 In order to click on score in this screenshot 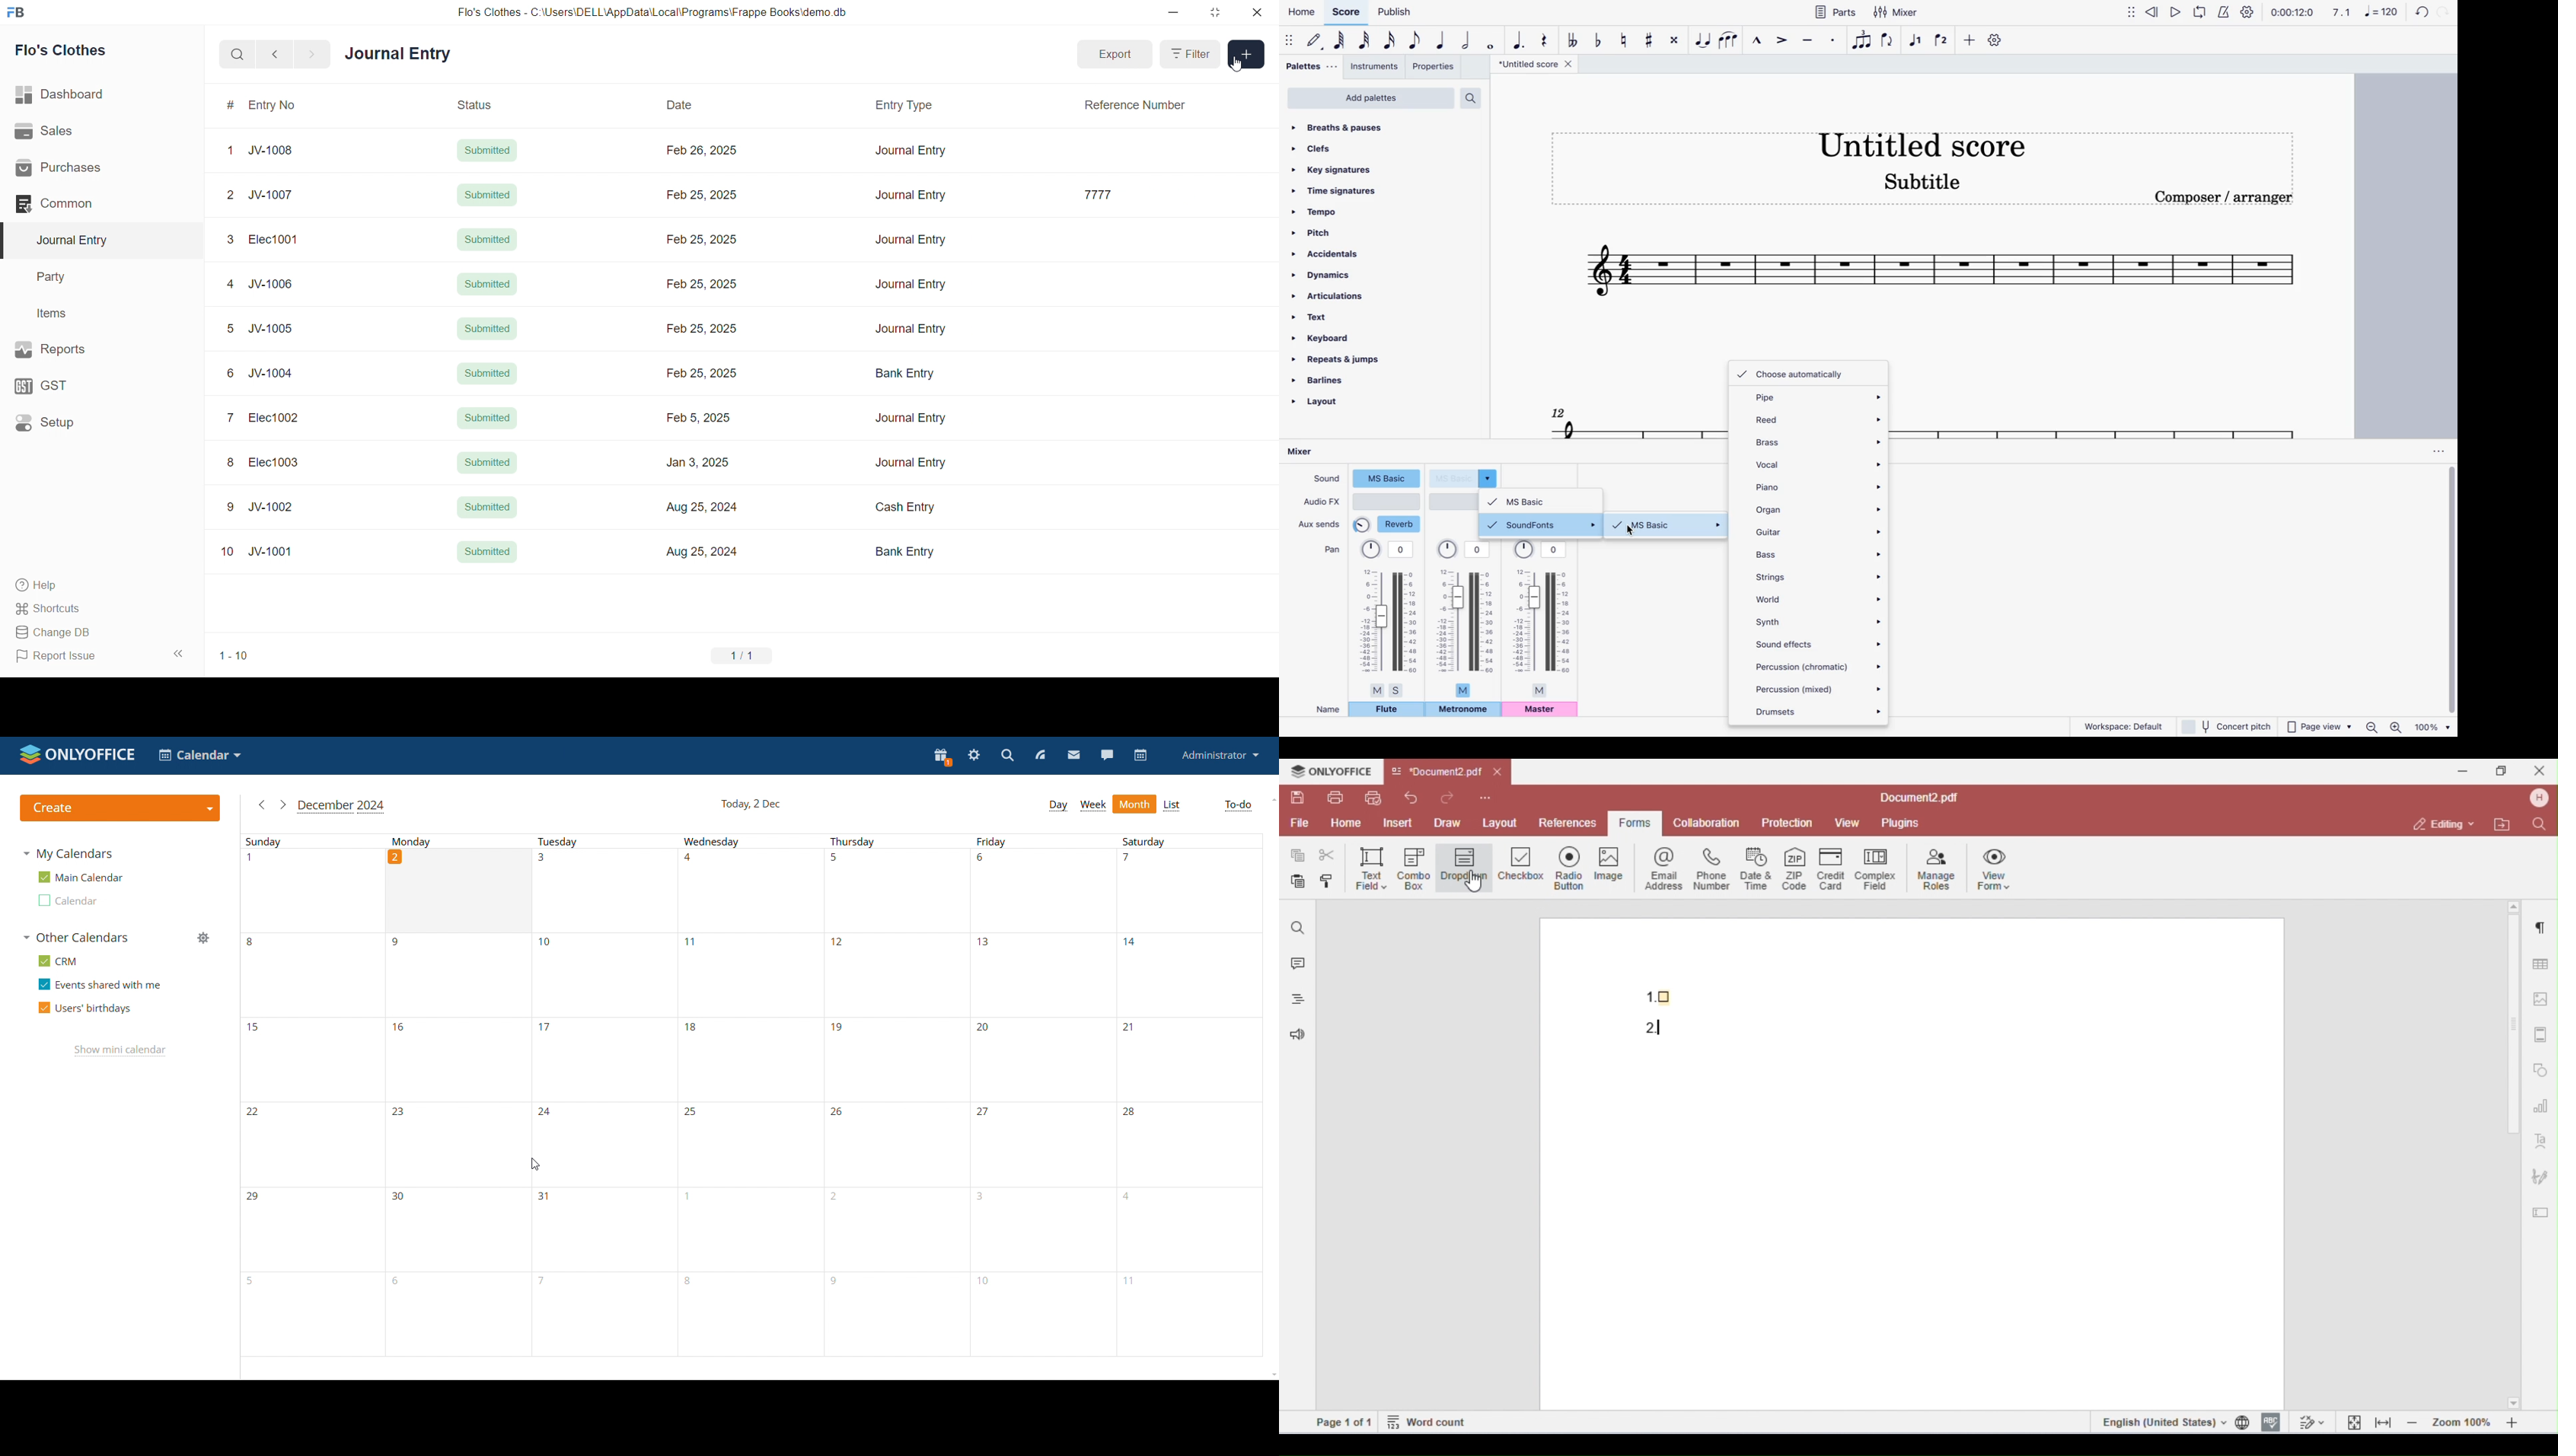, I will do `click(1347, 13)`.